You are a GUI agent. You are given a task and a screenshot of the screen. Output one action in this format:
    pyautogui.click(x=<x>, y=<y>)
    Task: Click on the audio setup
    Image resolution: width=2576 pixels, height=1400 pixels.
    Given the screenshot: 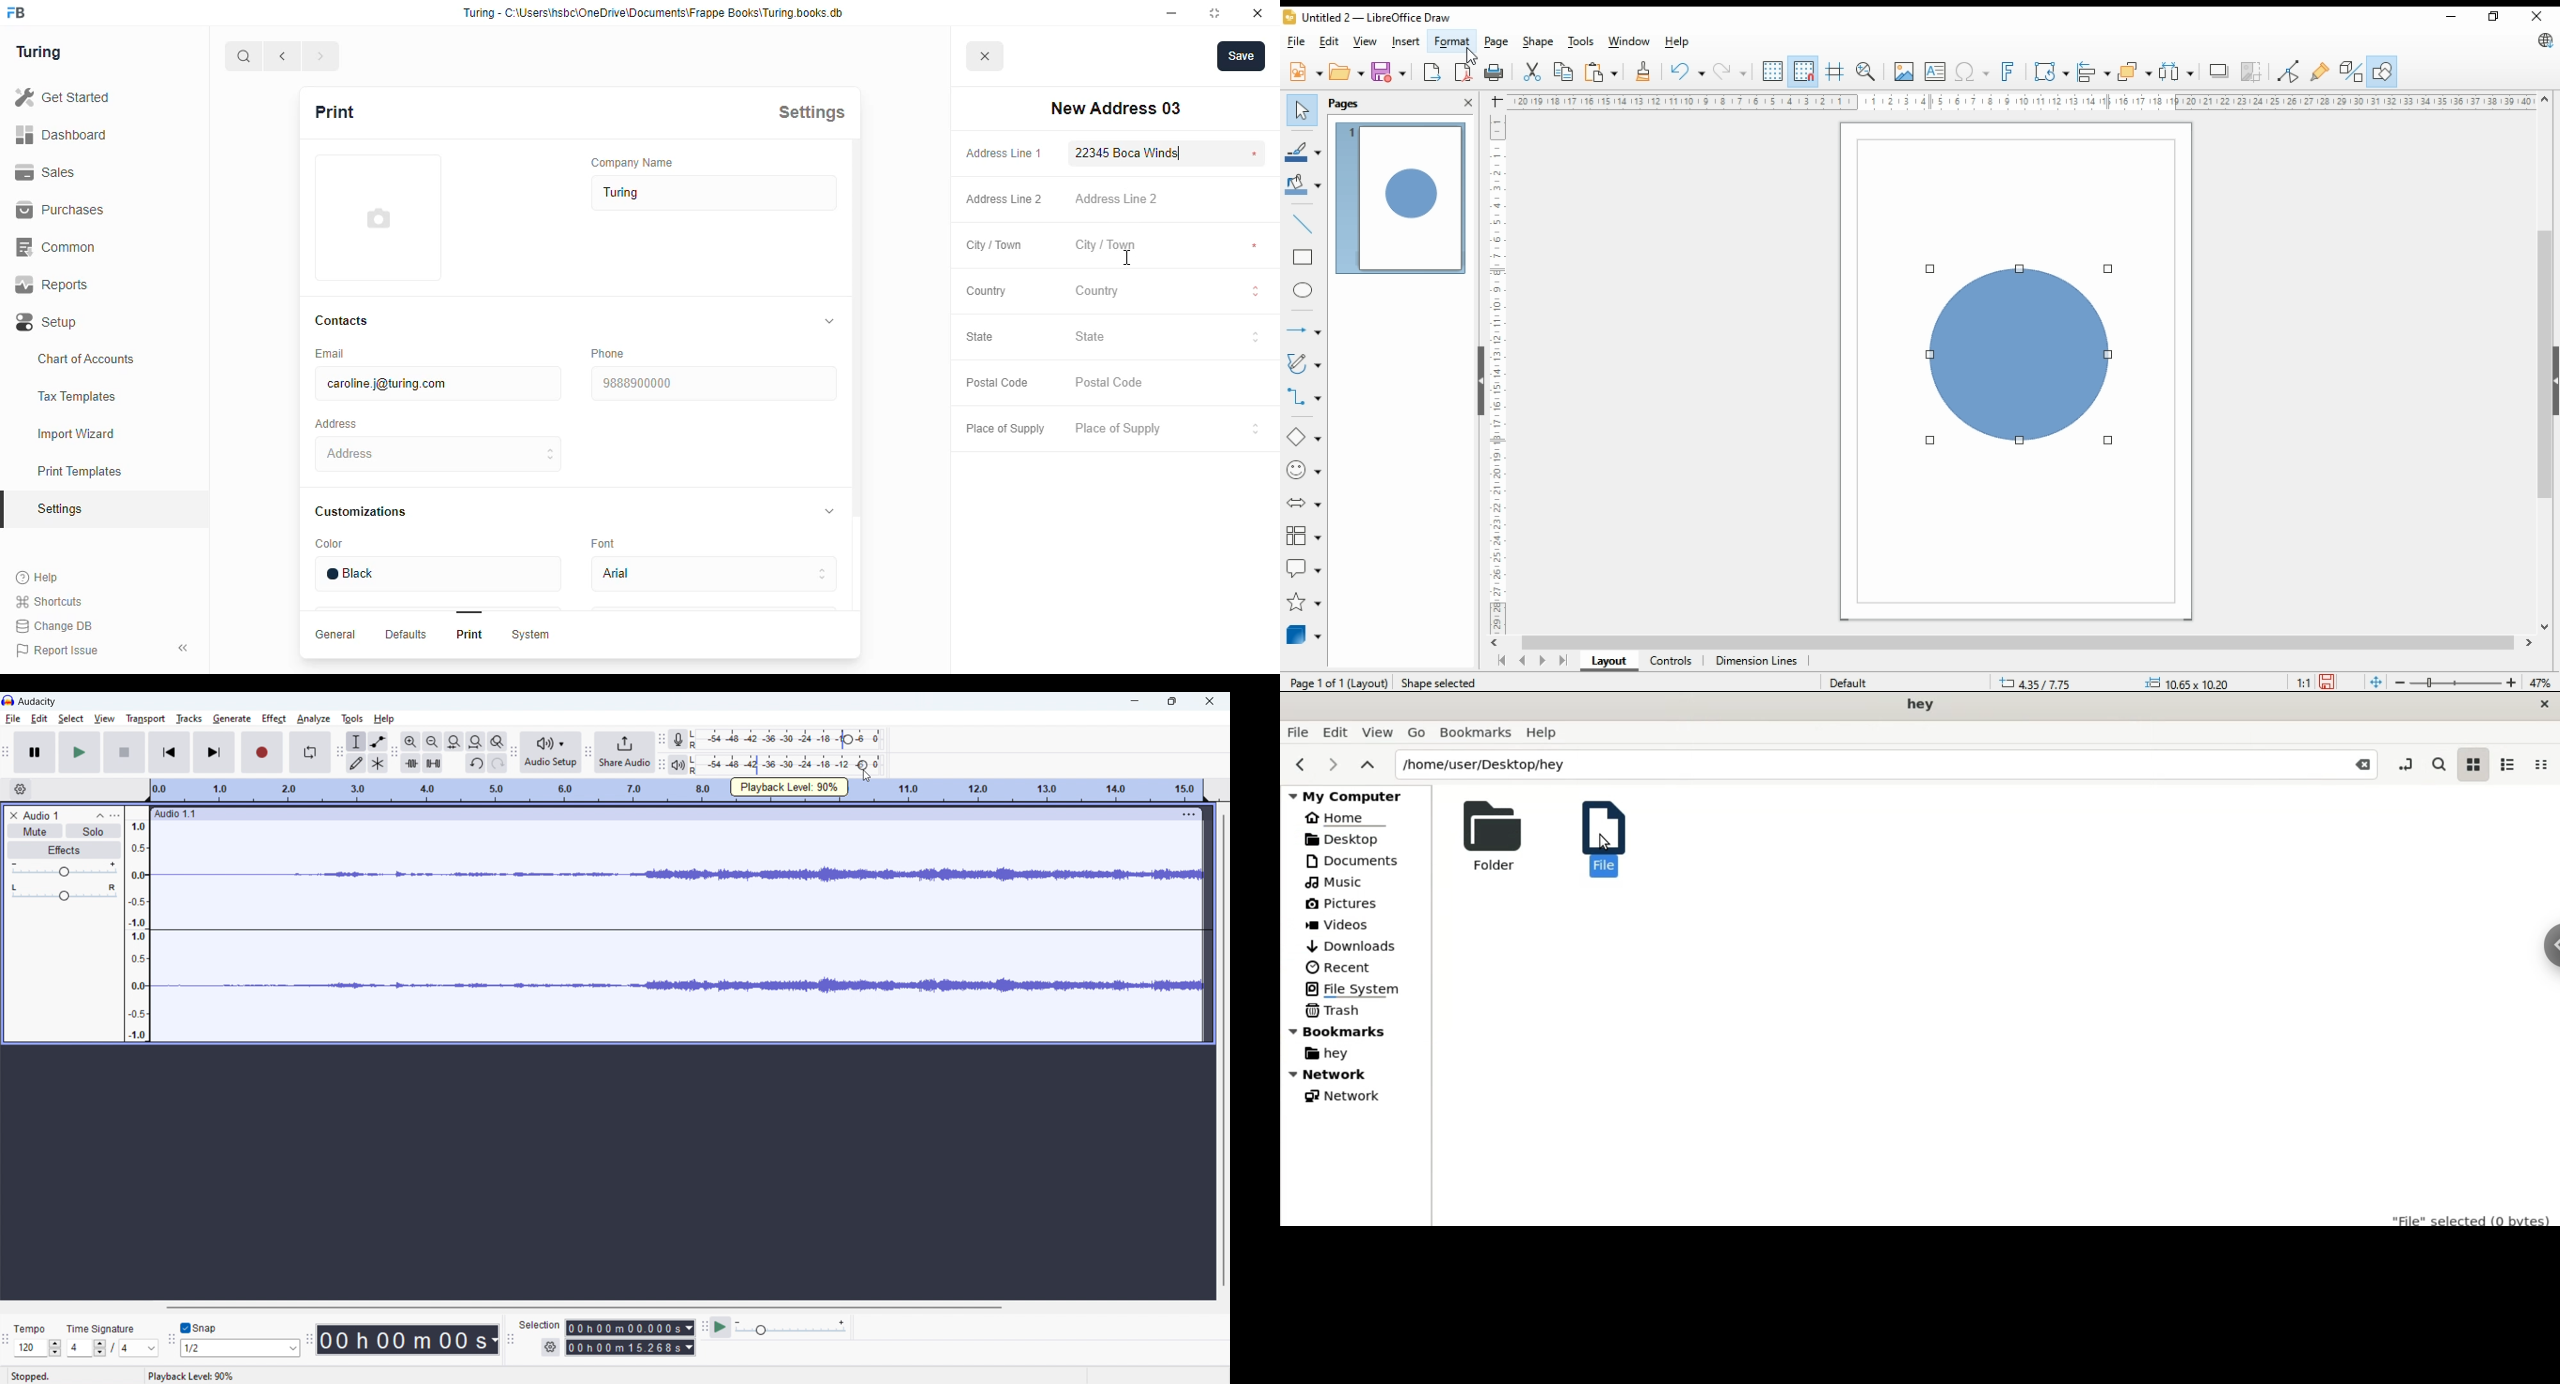 What is the action you would take?
    pyautogui.click(x=551, y=753)
    